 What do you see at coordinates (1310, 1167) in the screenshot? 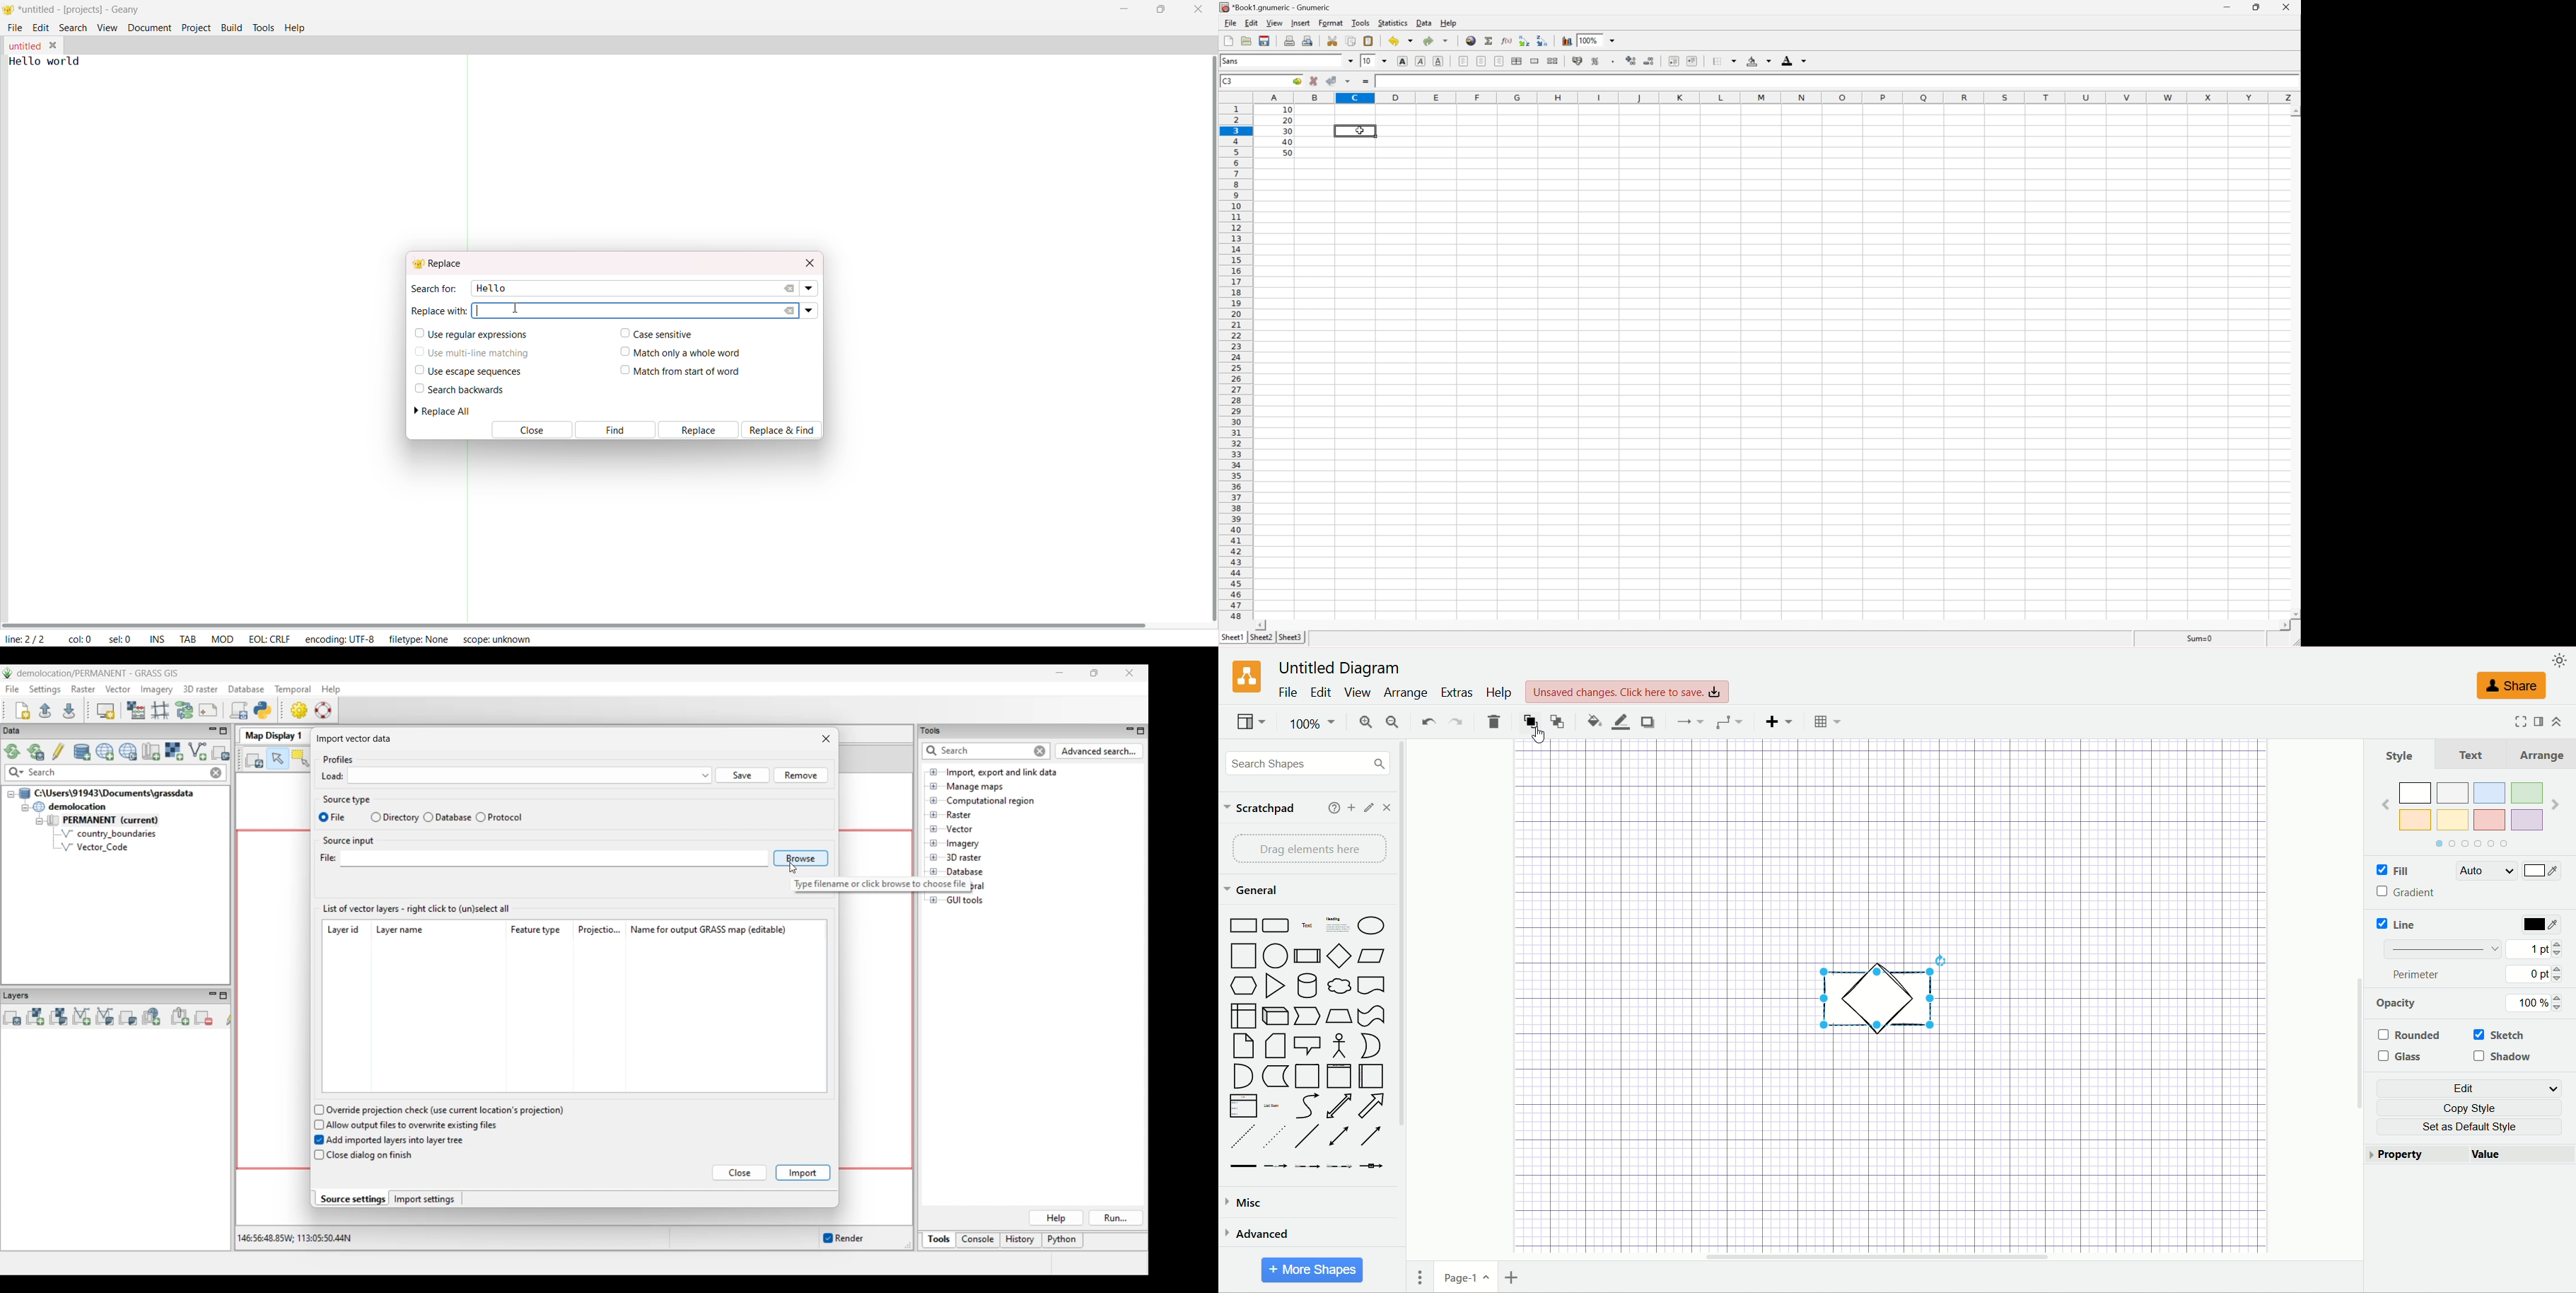
I see `Connector with 2 label` at bounding box center [1310, 1167].